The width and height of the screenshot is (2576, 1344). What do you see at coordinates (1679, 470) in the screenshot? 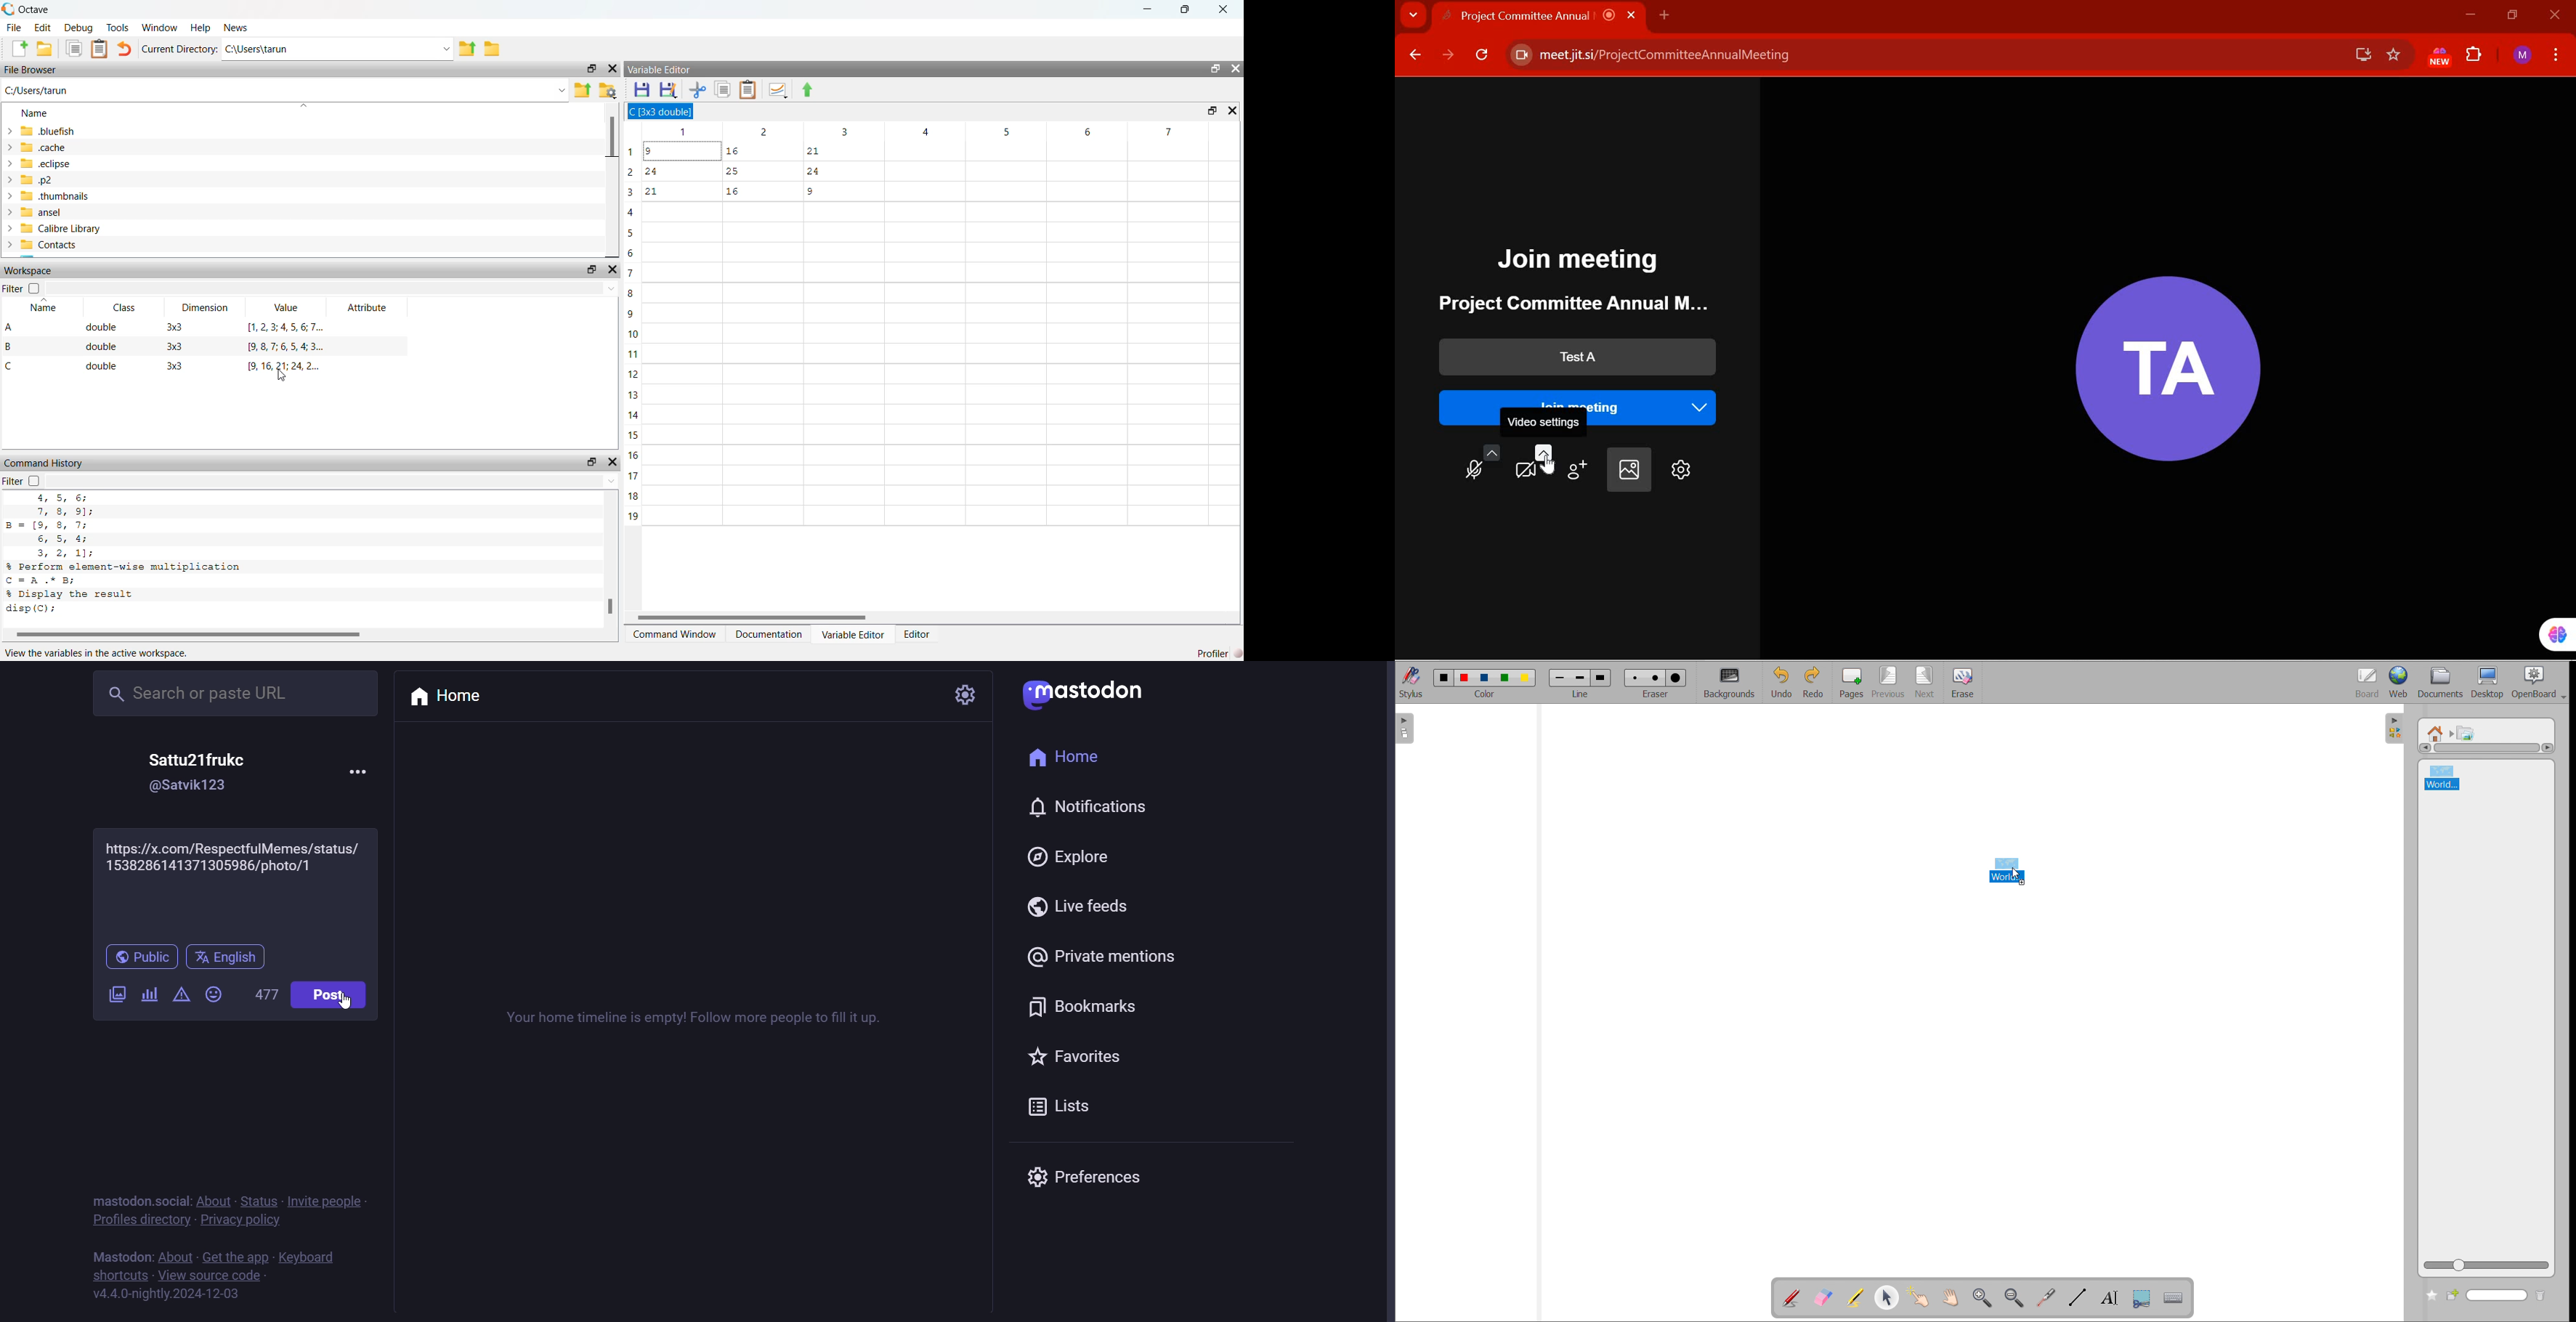
I see `settings` at bounding box center [1679, 470].